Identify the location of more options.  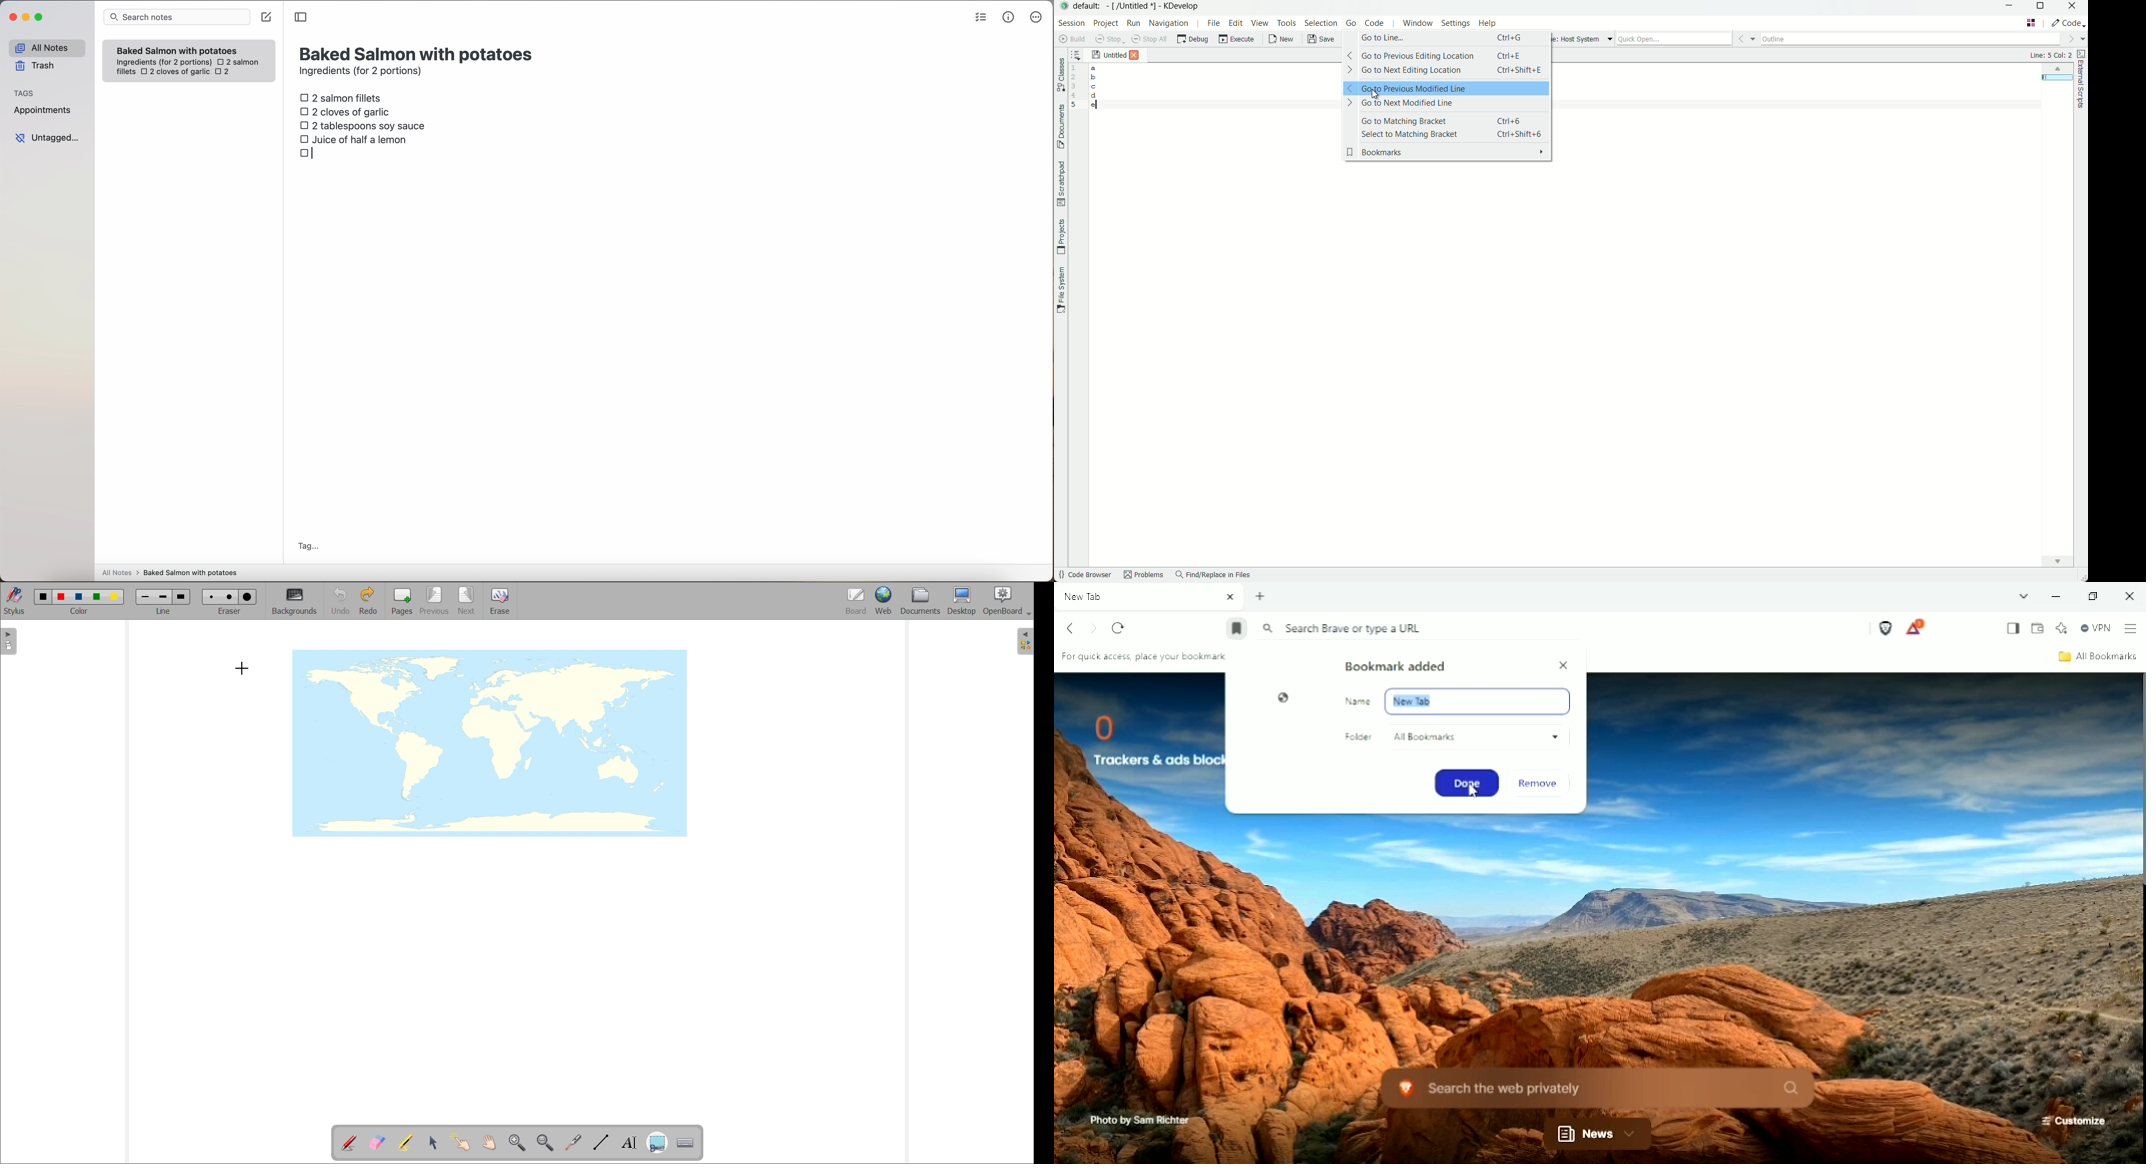
(1038, 18).